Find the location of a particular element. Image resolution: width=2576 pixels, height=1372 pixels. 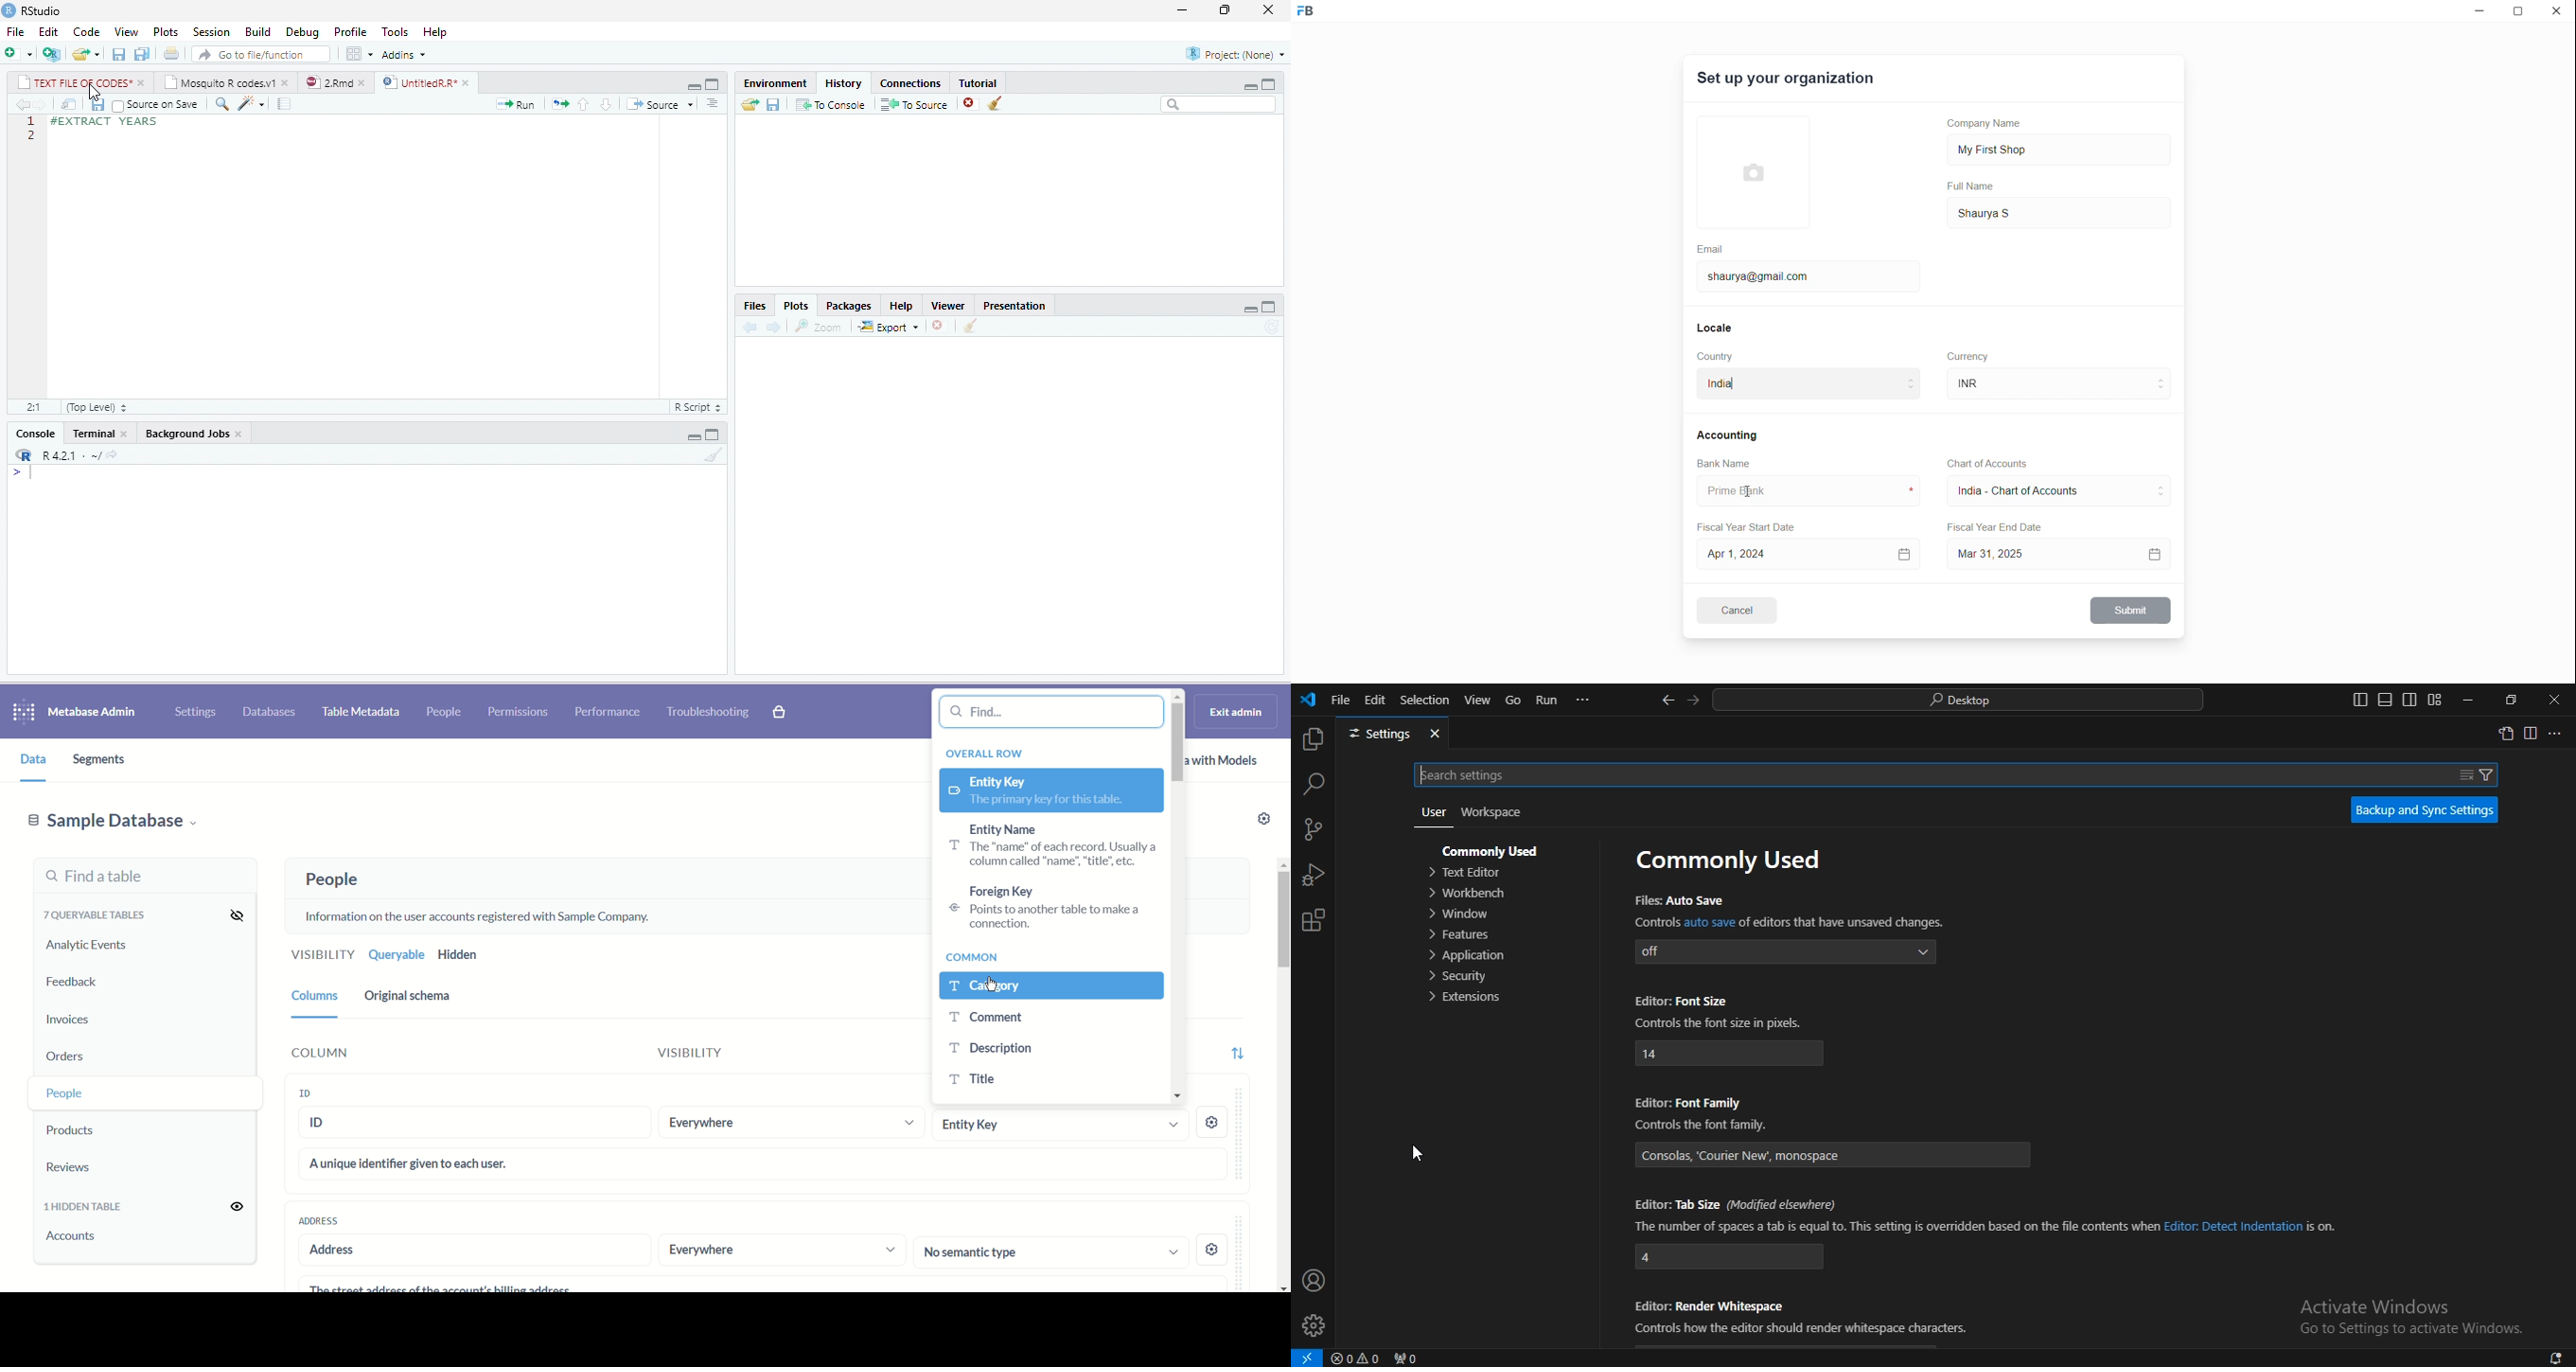

R Script is located at coordinates (697, 406).